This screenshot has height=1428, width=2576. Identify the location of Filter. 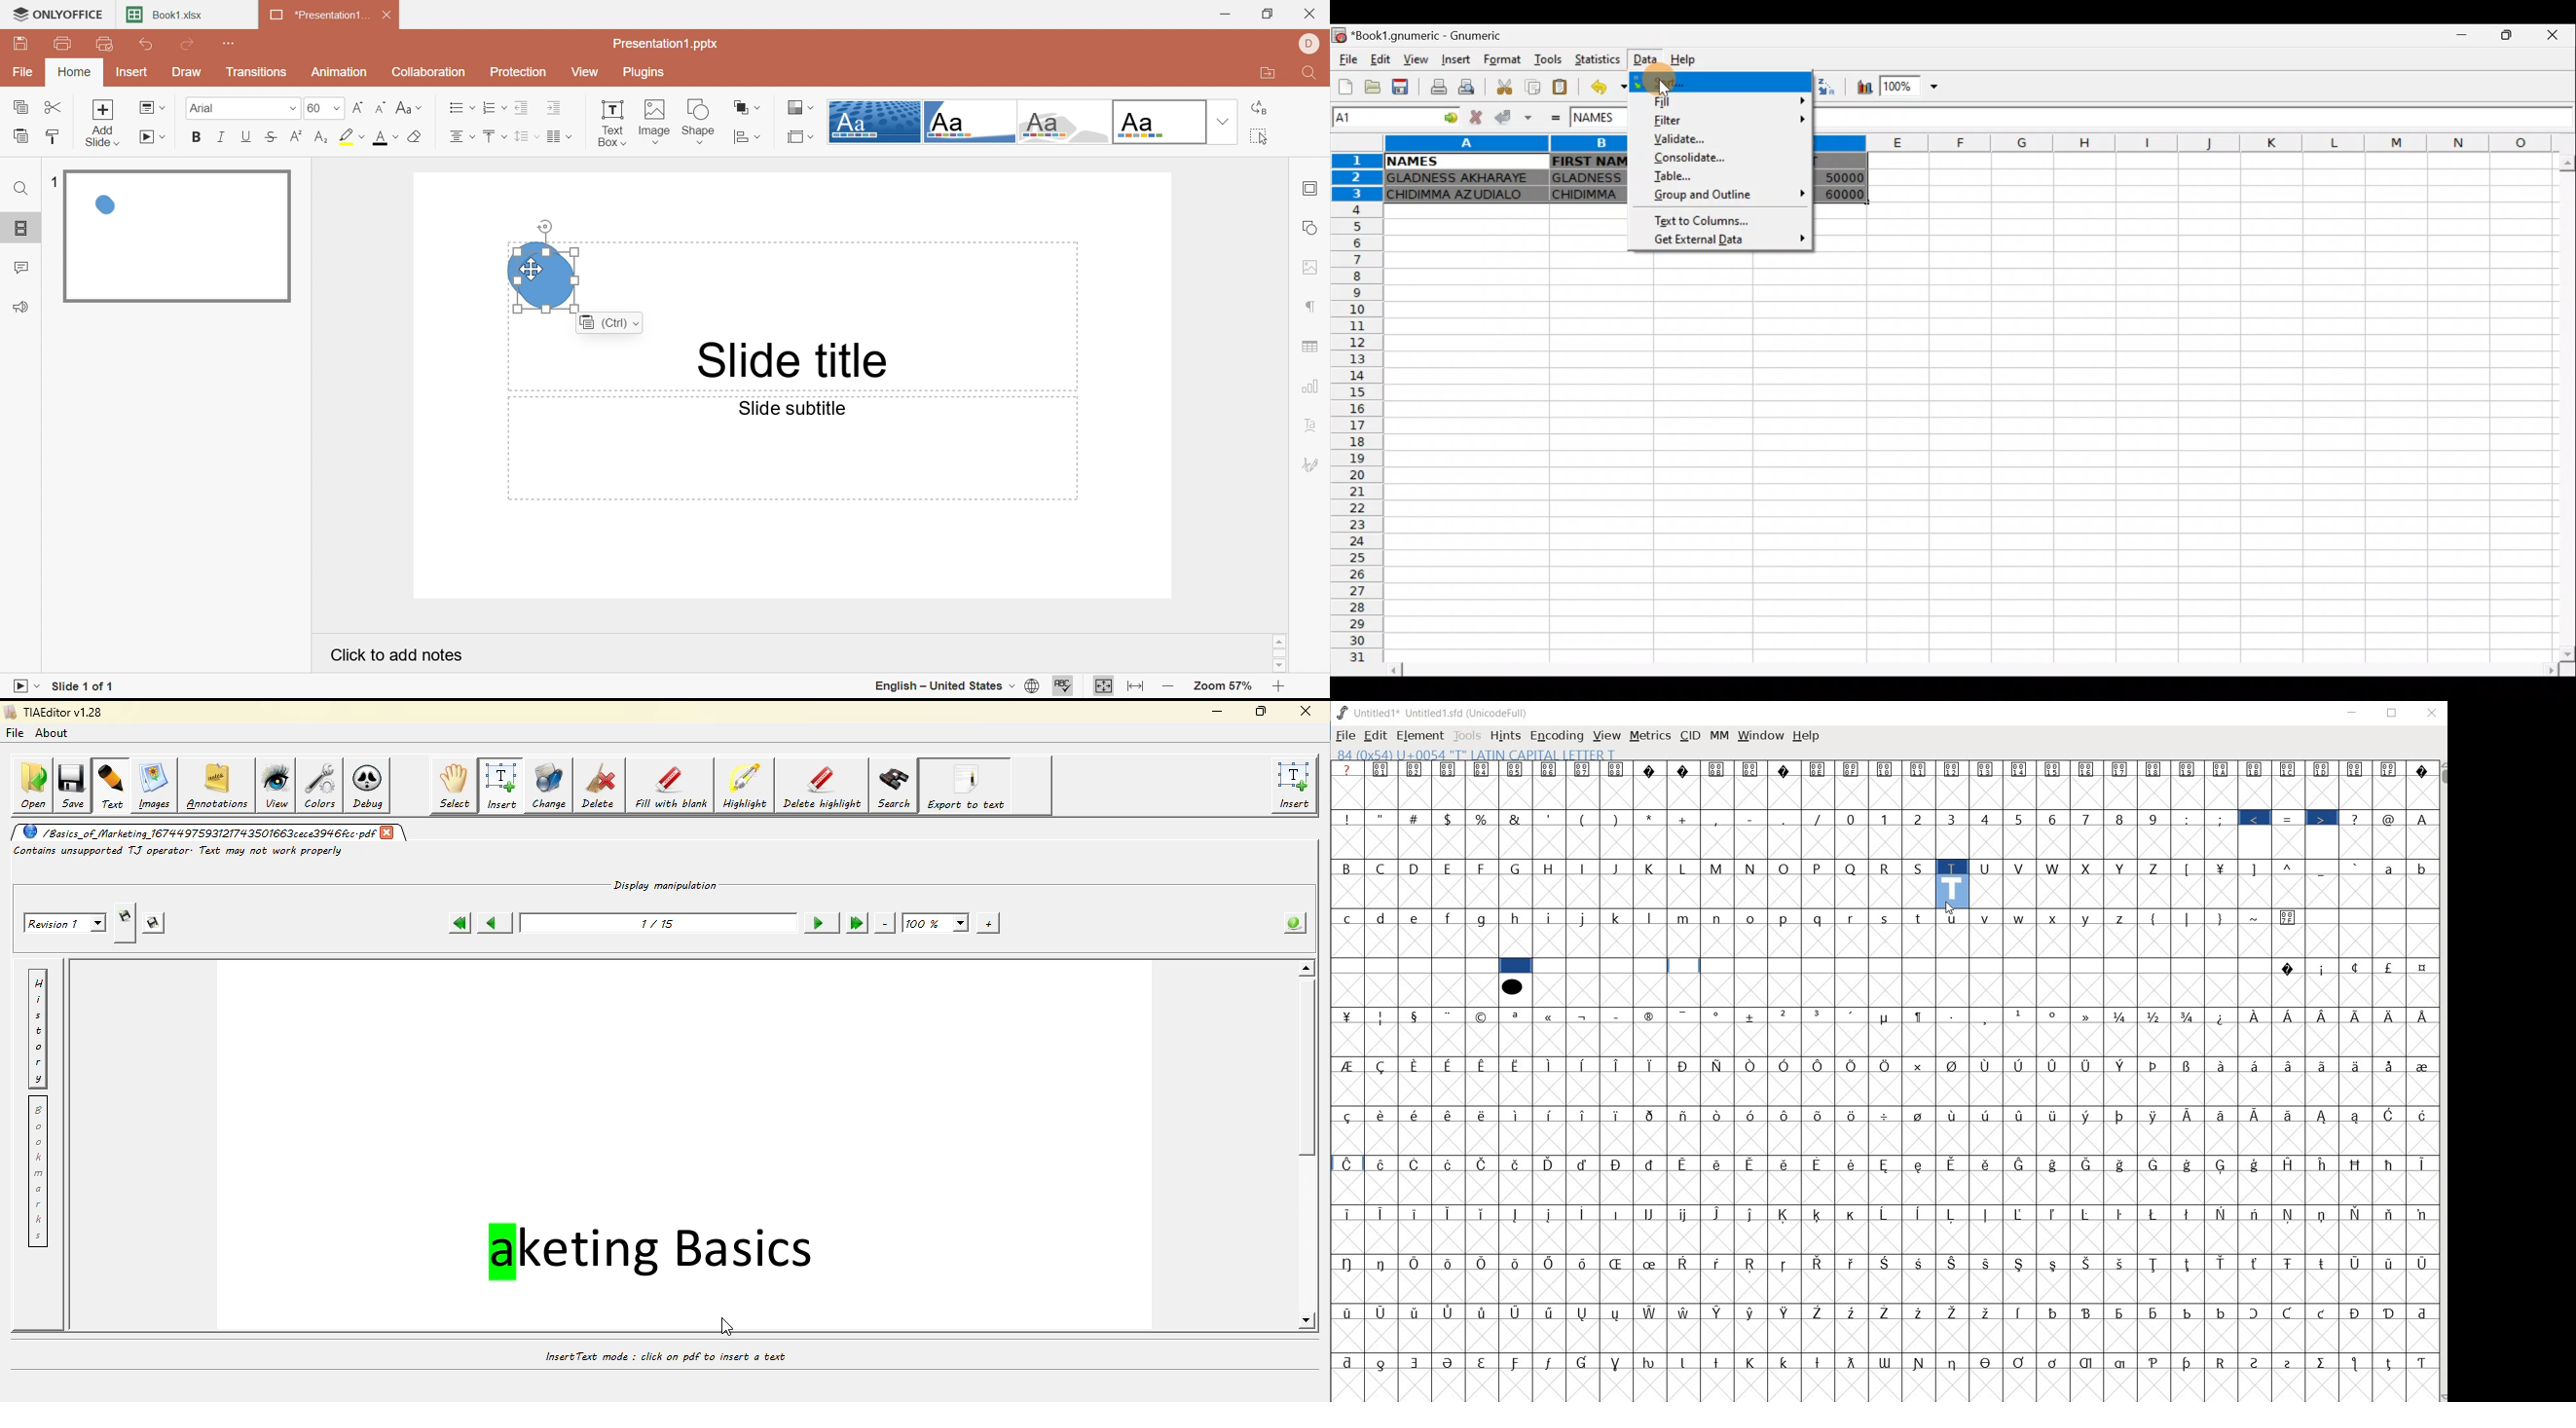
(1728, 119).